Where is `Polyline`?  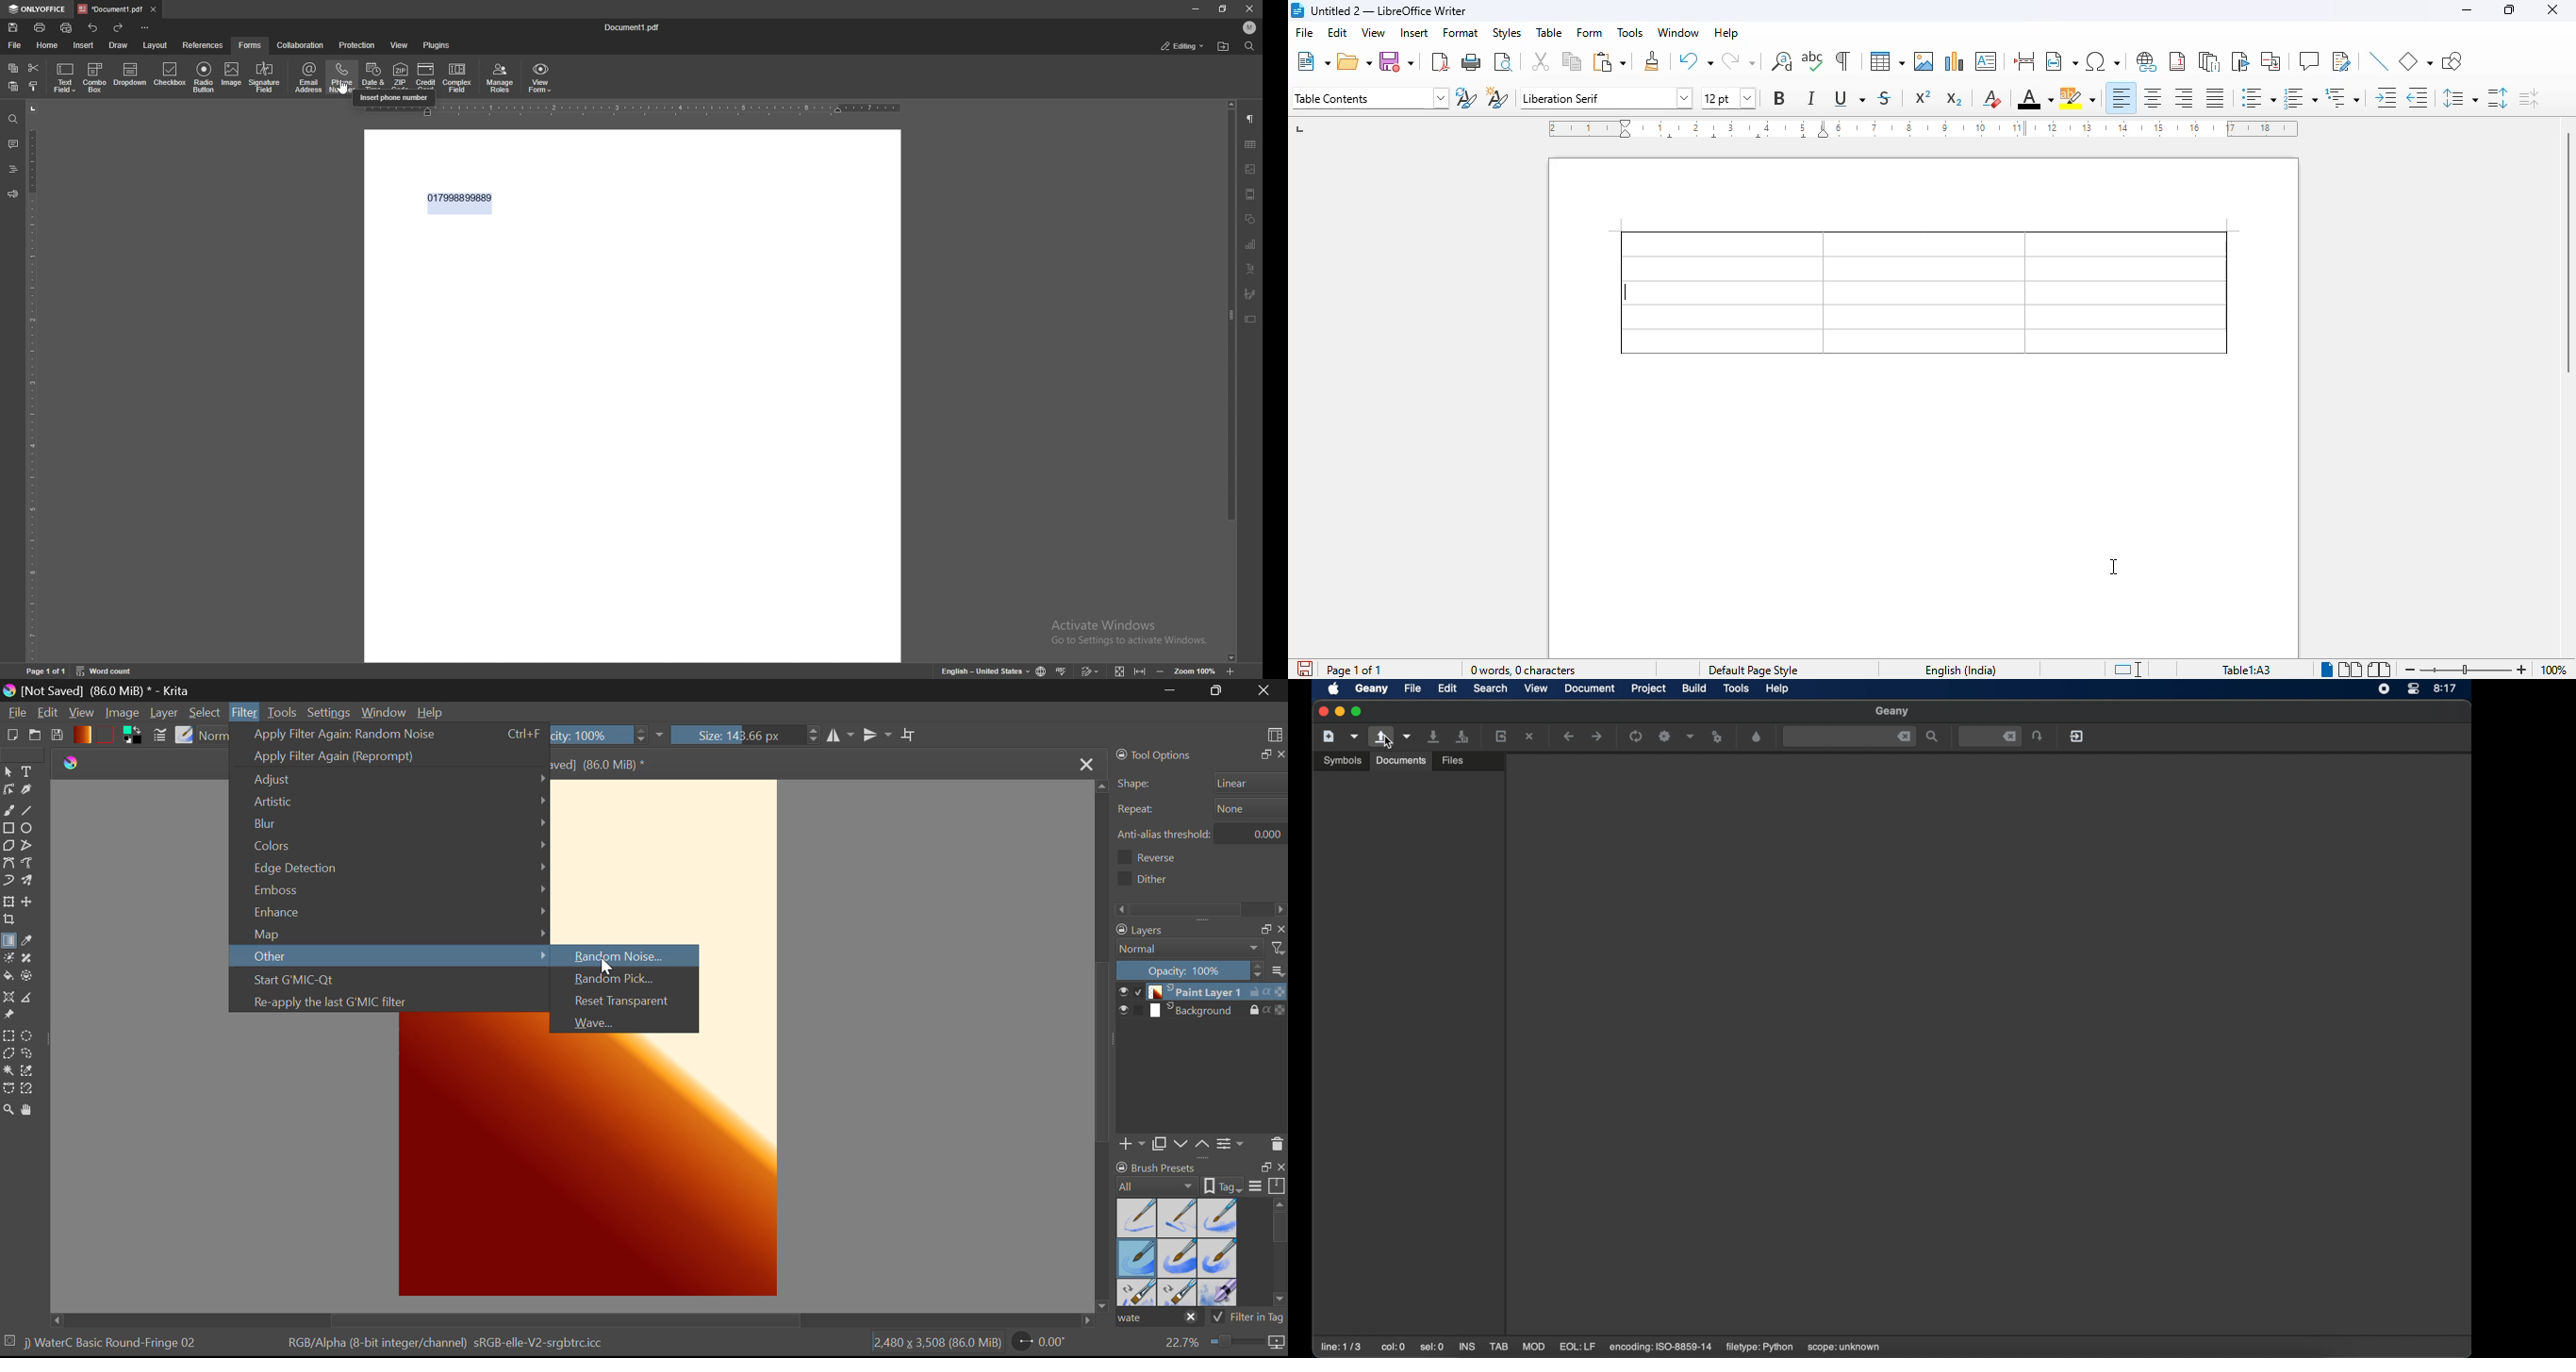
Polyline is located at coordinates (29, 846).